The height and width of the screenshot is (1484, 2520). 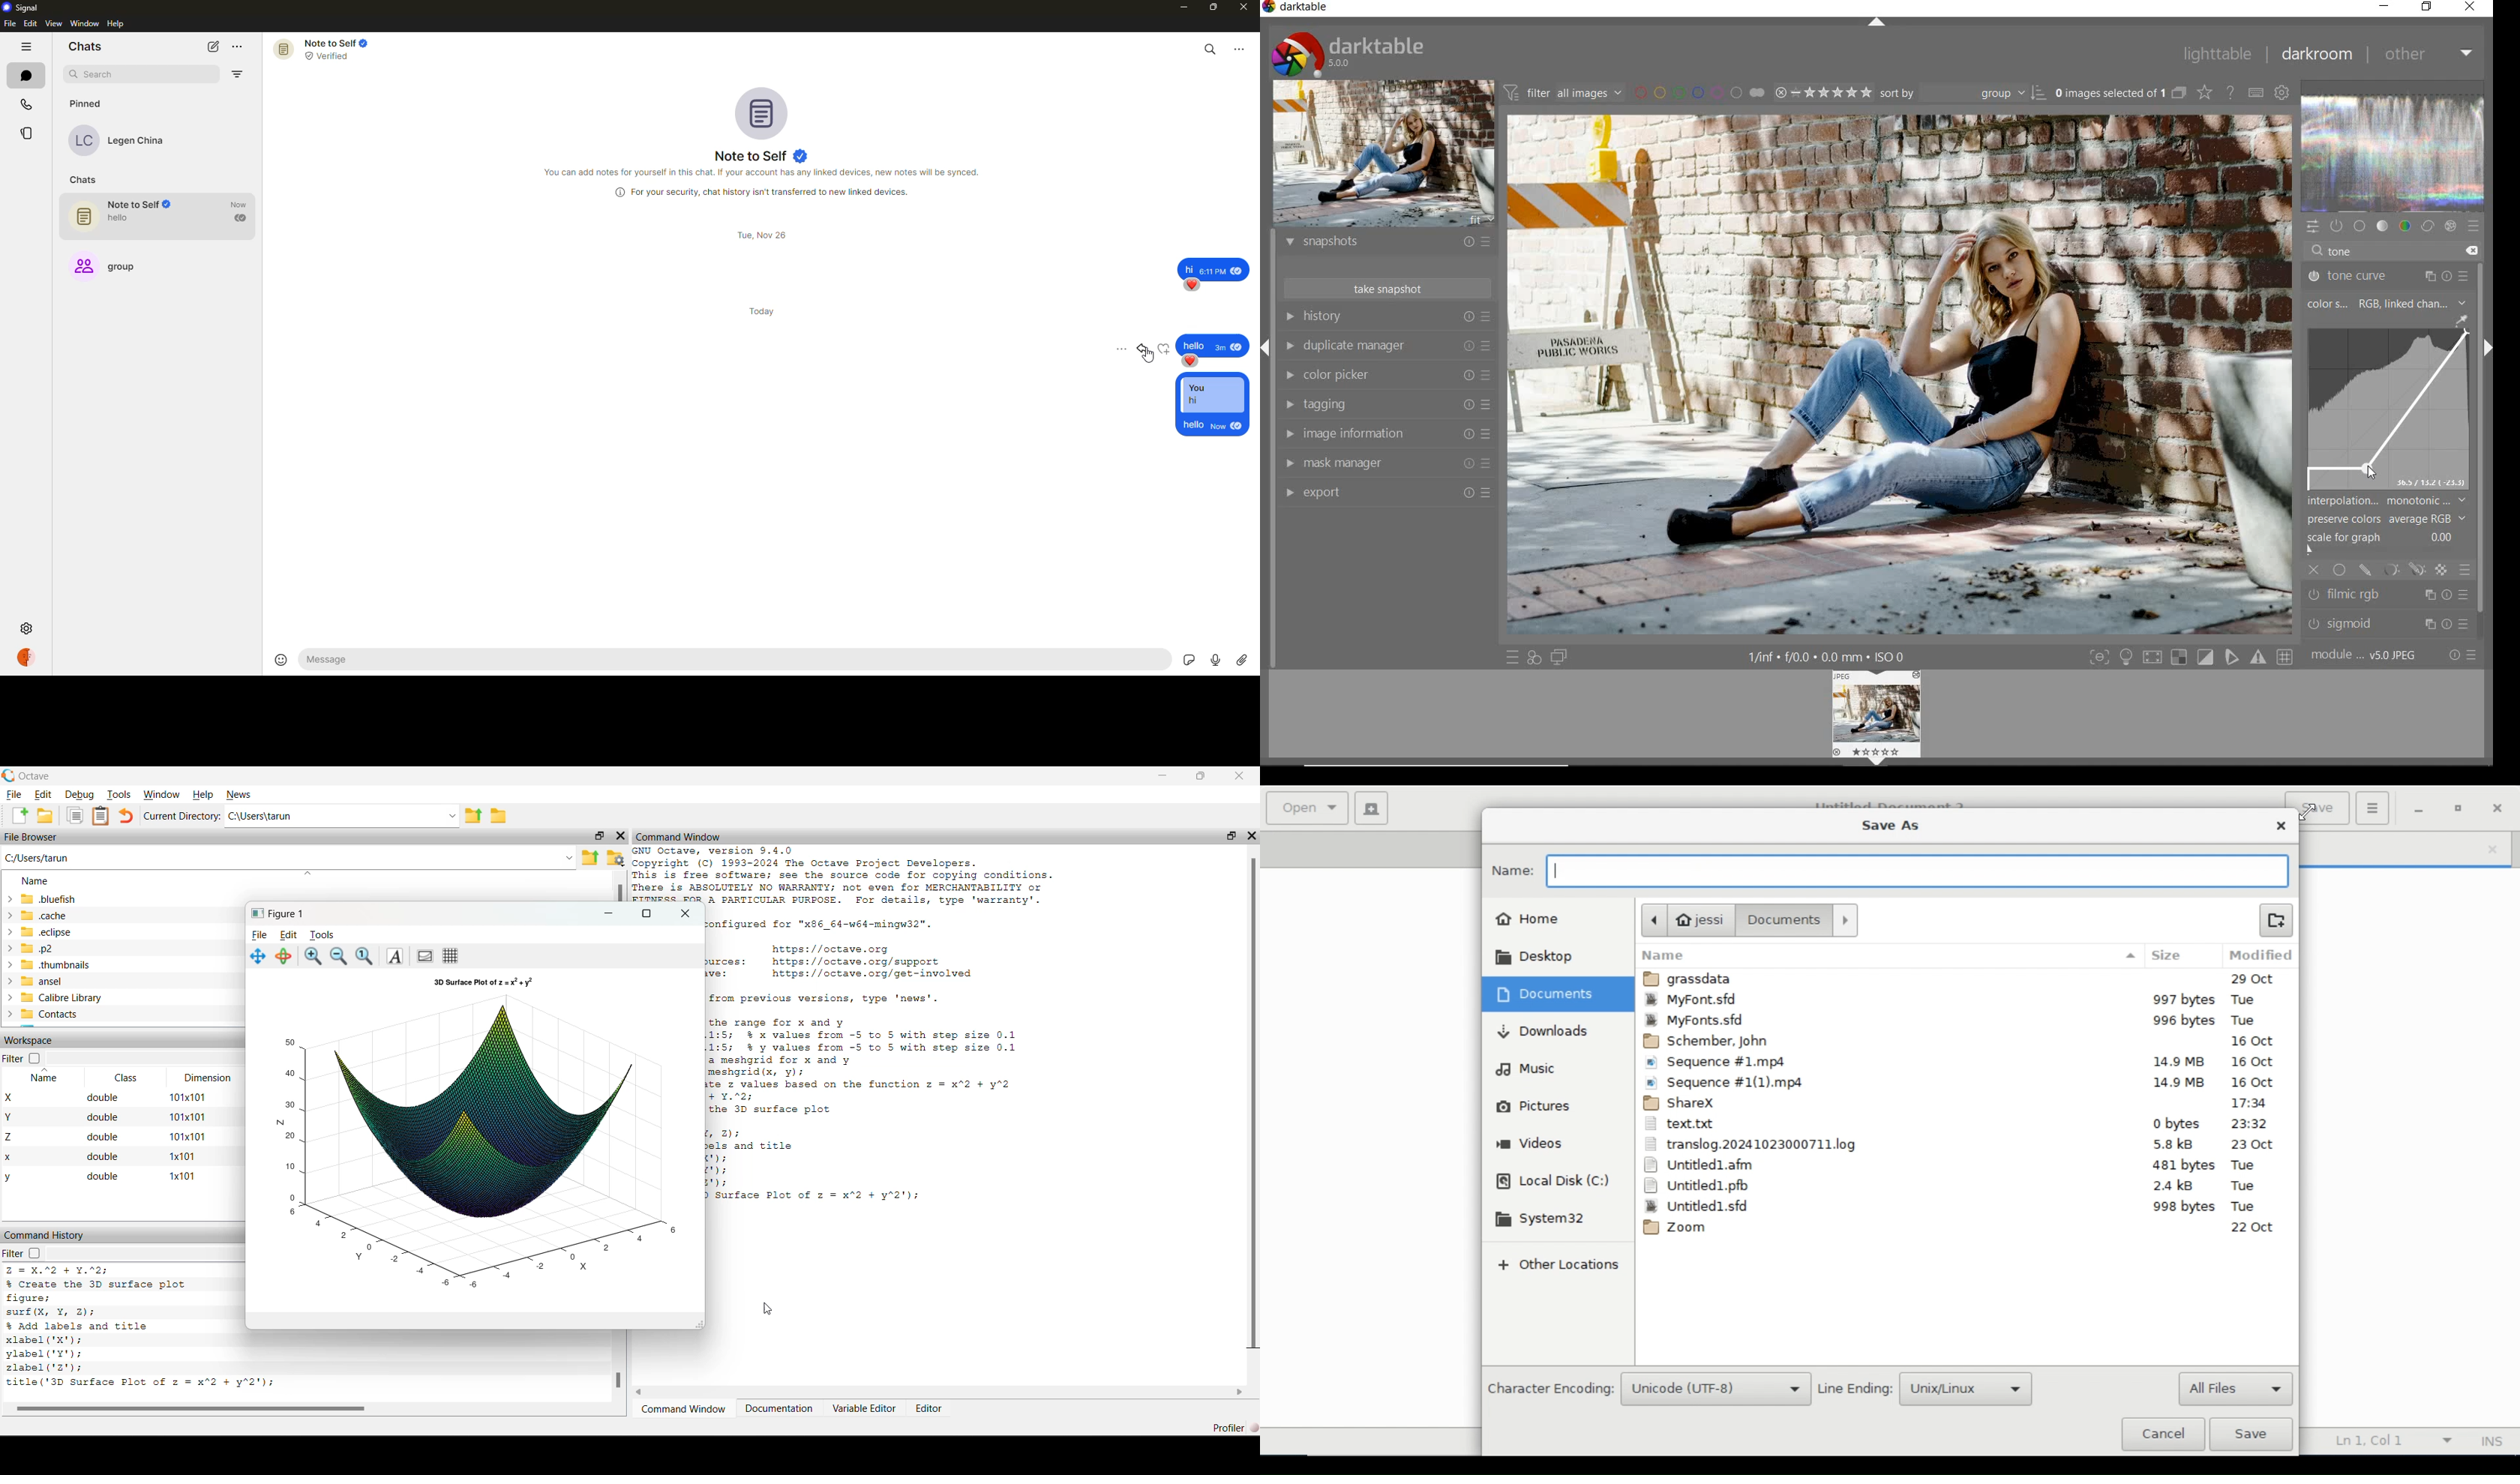 What do you see at coordinates (1653, 919) in the screenshot?
I see `Back` at bounding box center [1653, 919].